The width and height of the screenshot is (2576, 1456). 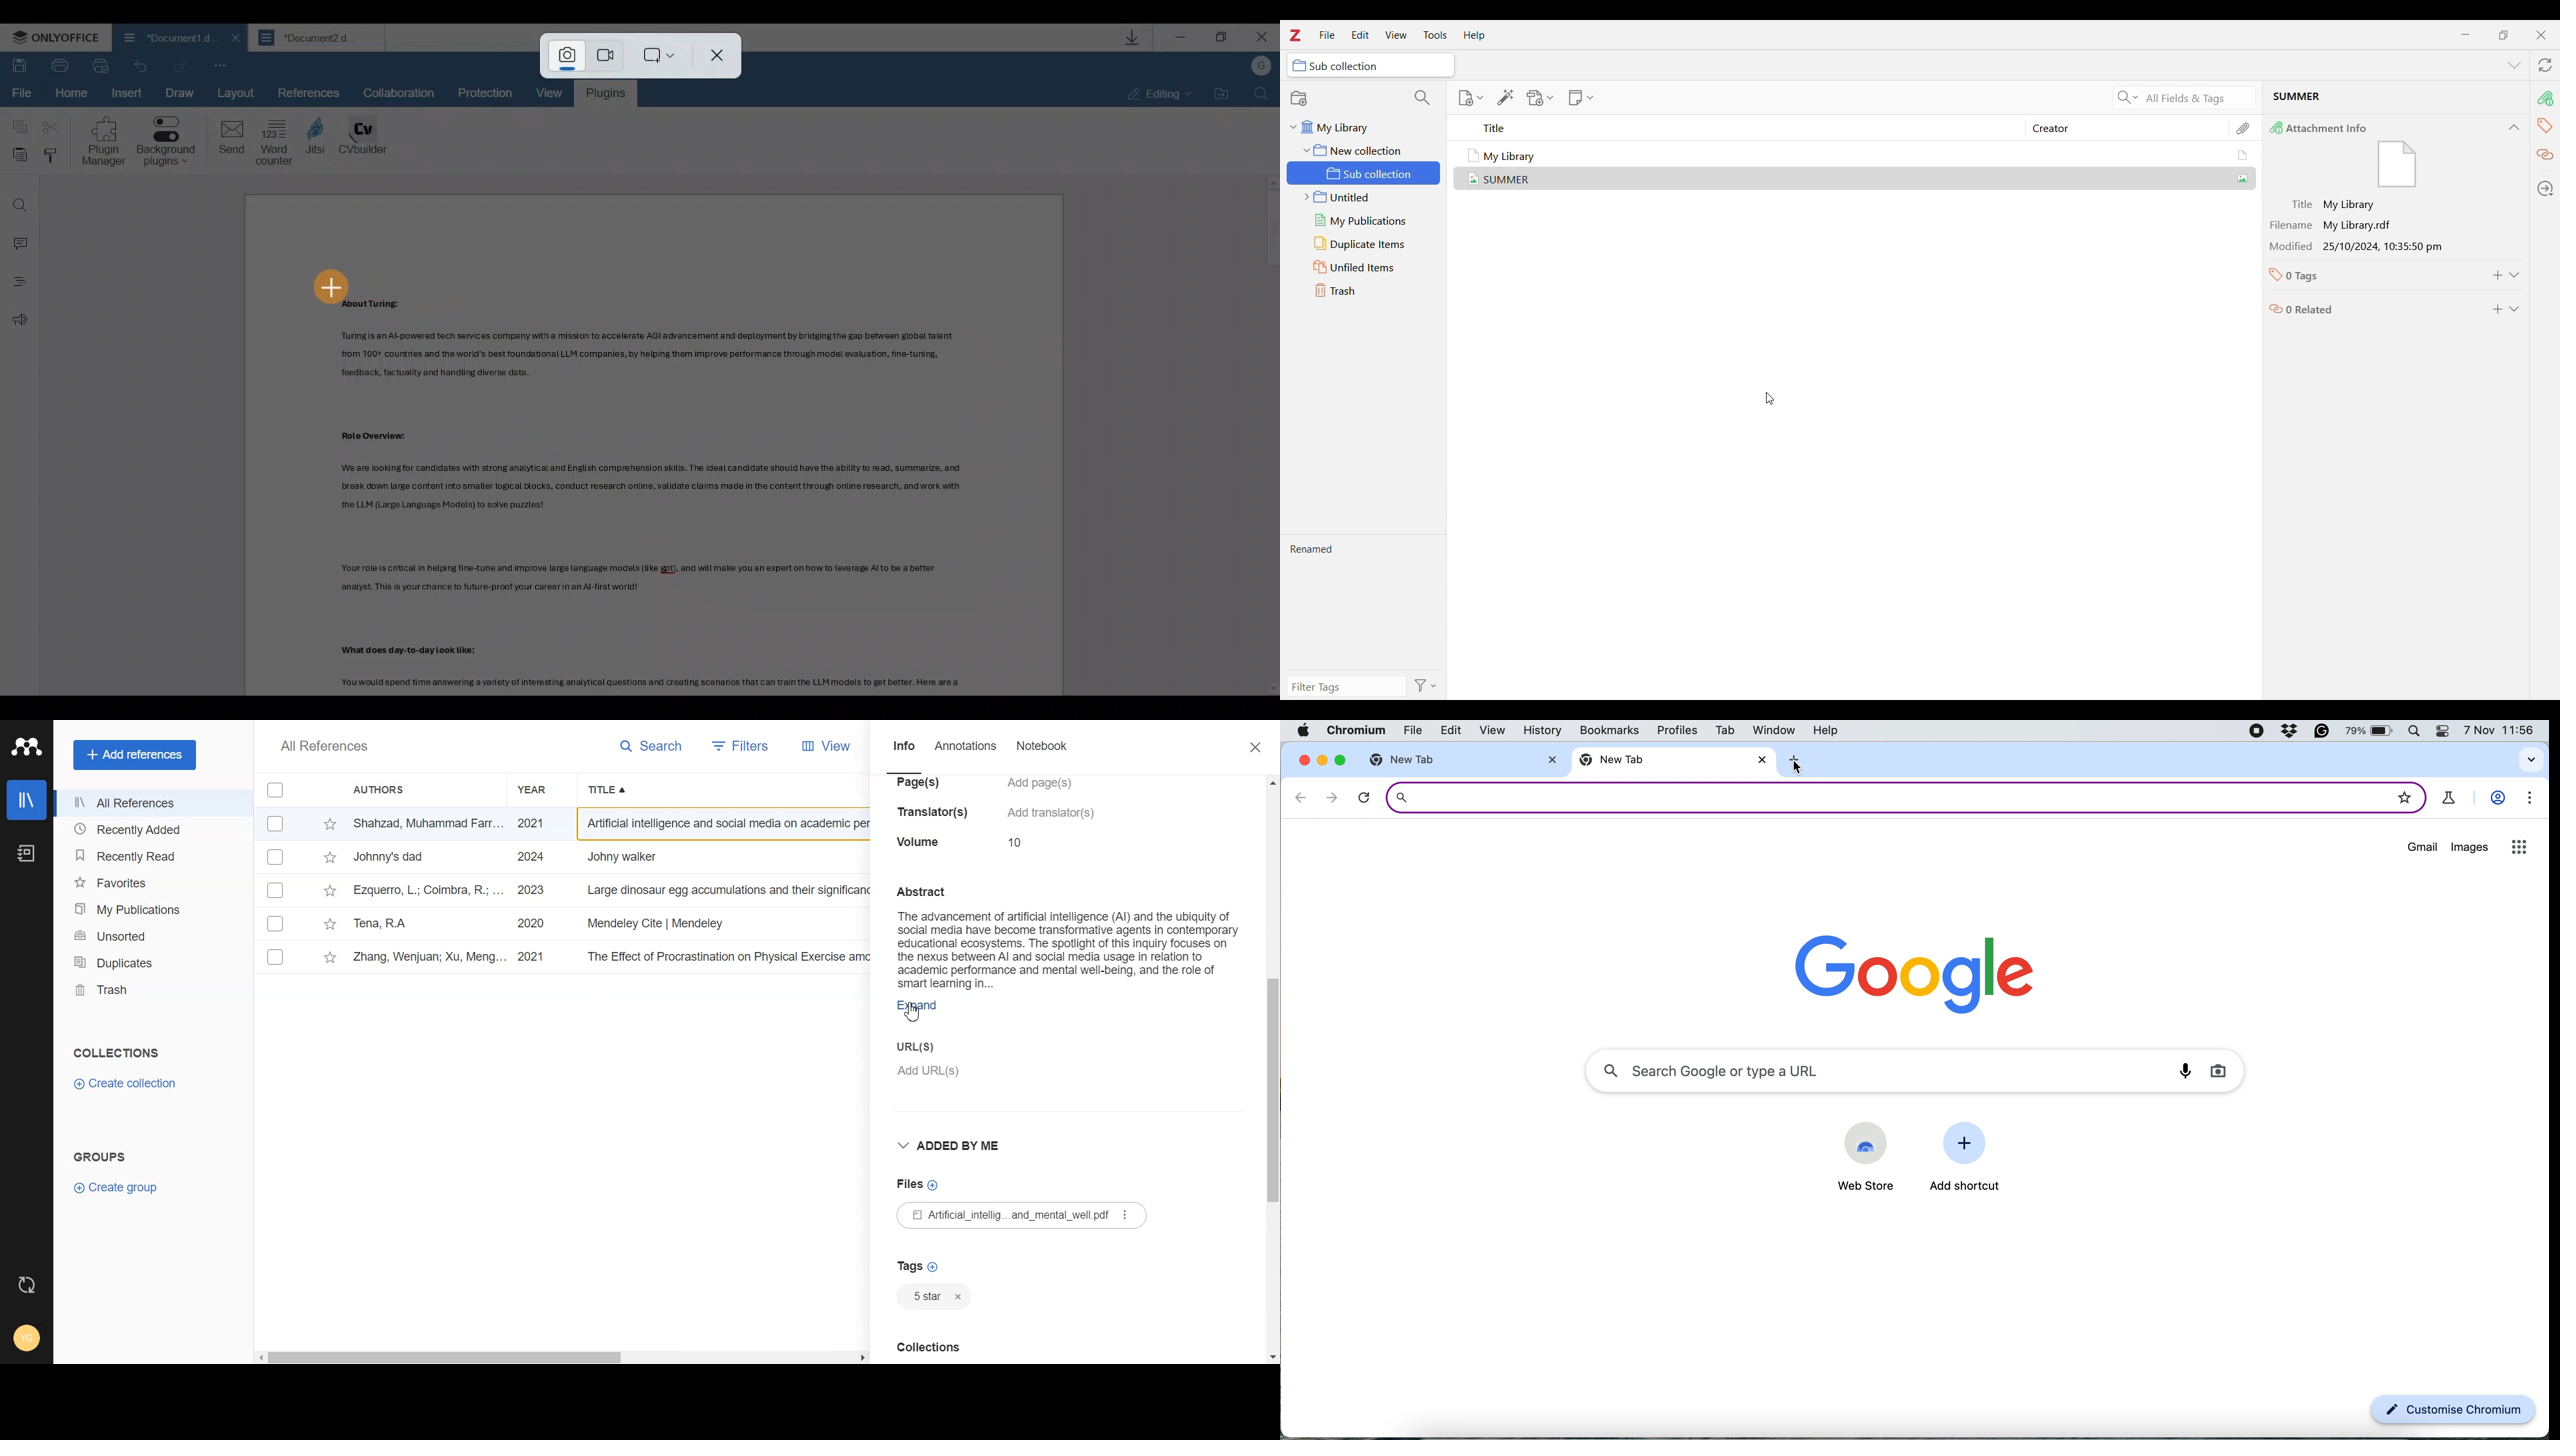 What do you see at coordinates (124, 93) in the screenshot?
I see `Insert` at bounding box center [124, 93].